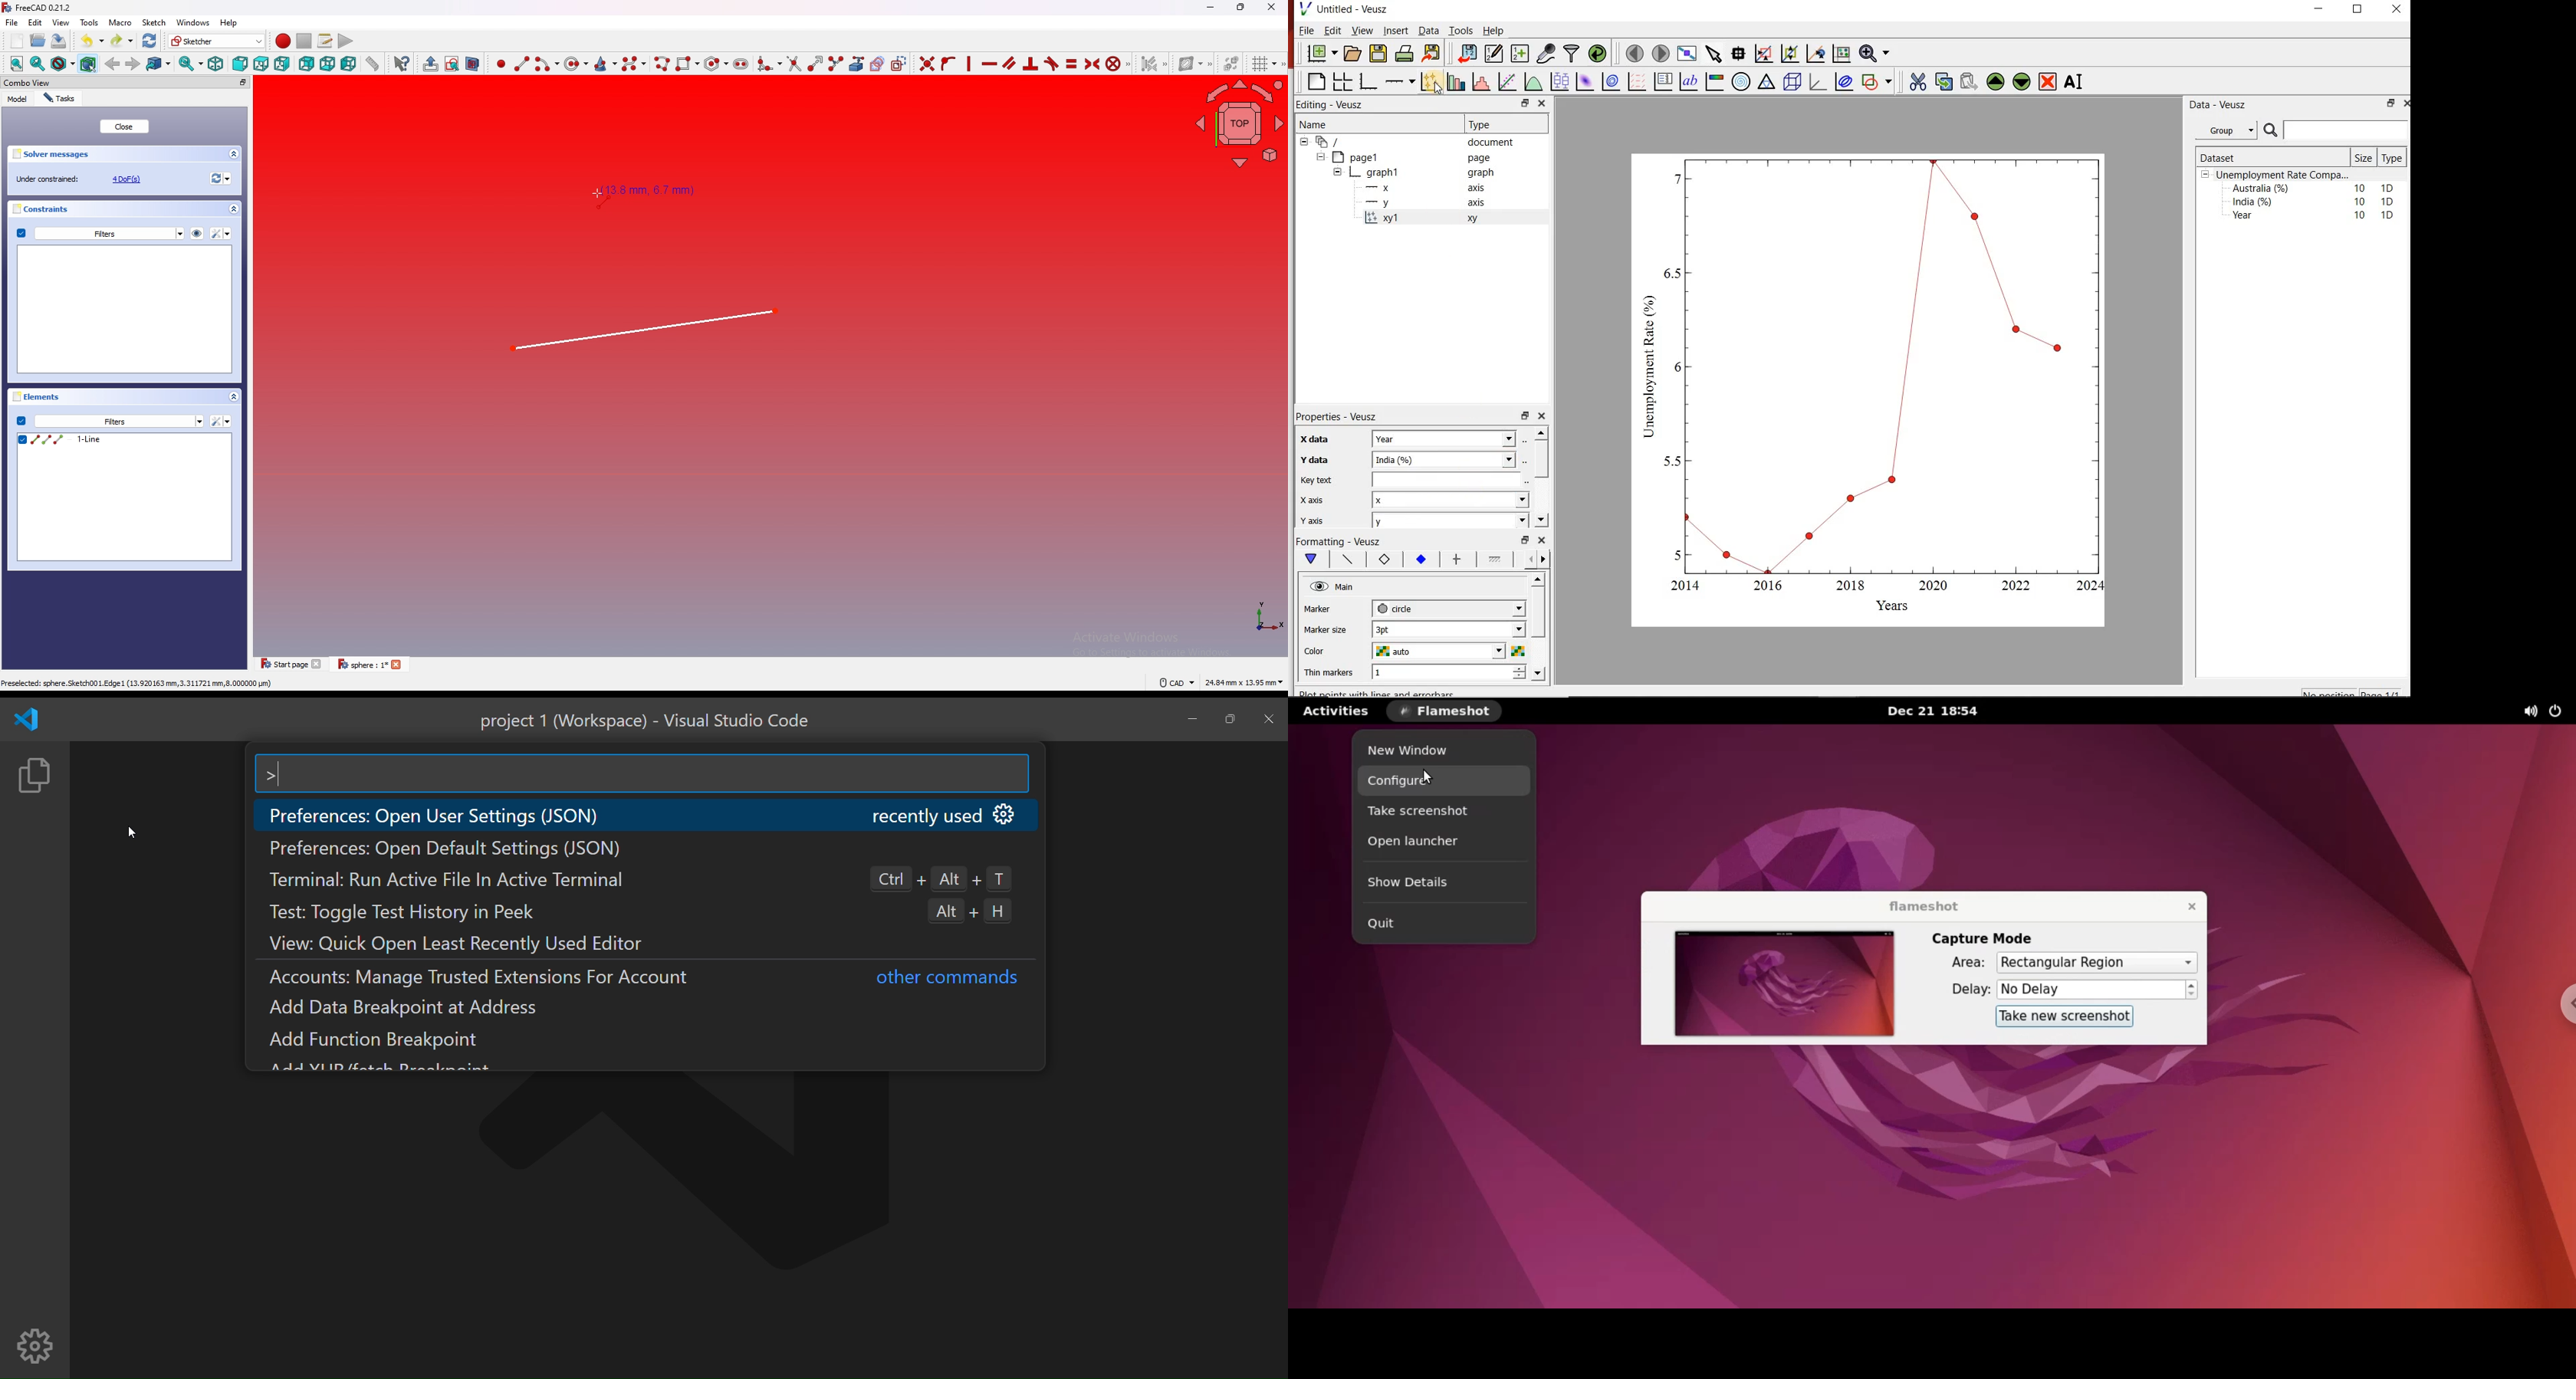  What do you see at coordinates (1317, 460) in the screenshot?
I see `y data` at bounding box center [1317, 460].